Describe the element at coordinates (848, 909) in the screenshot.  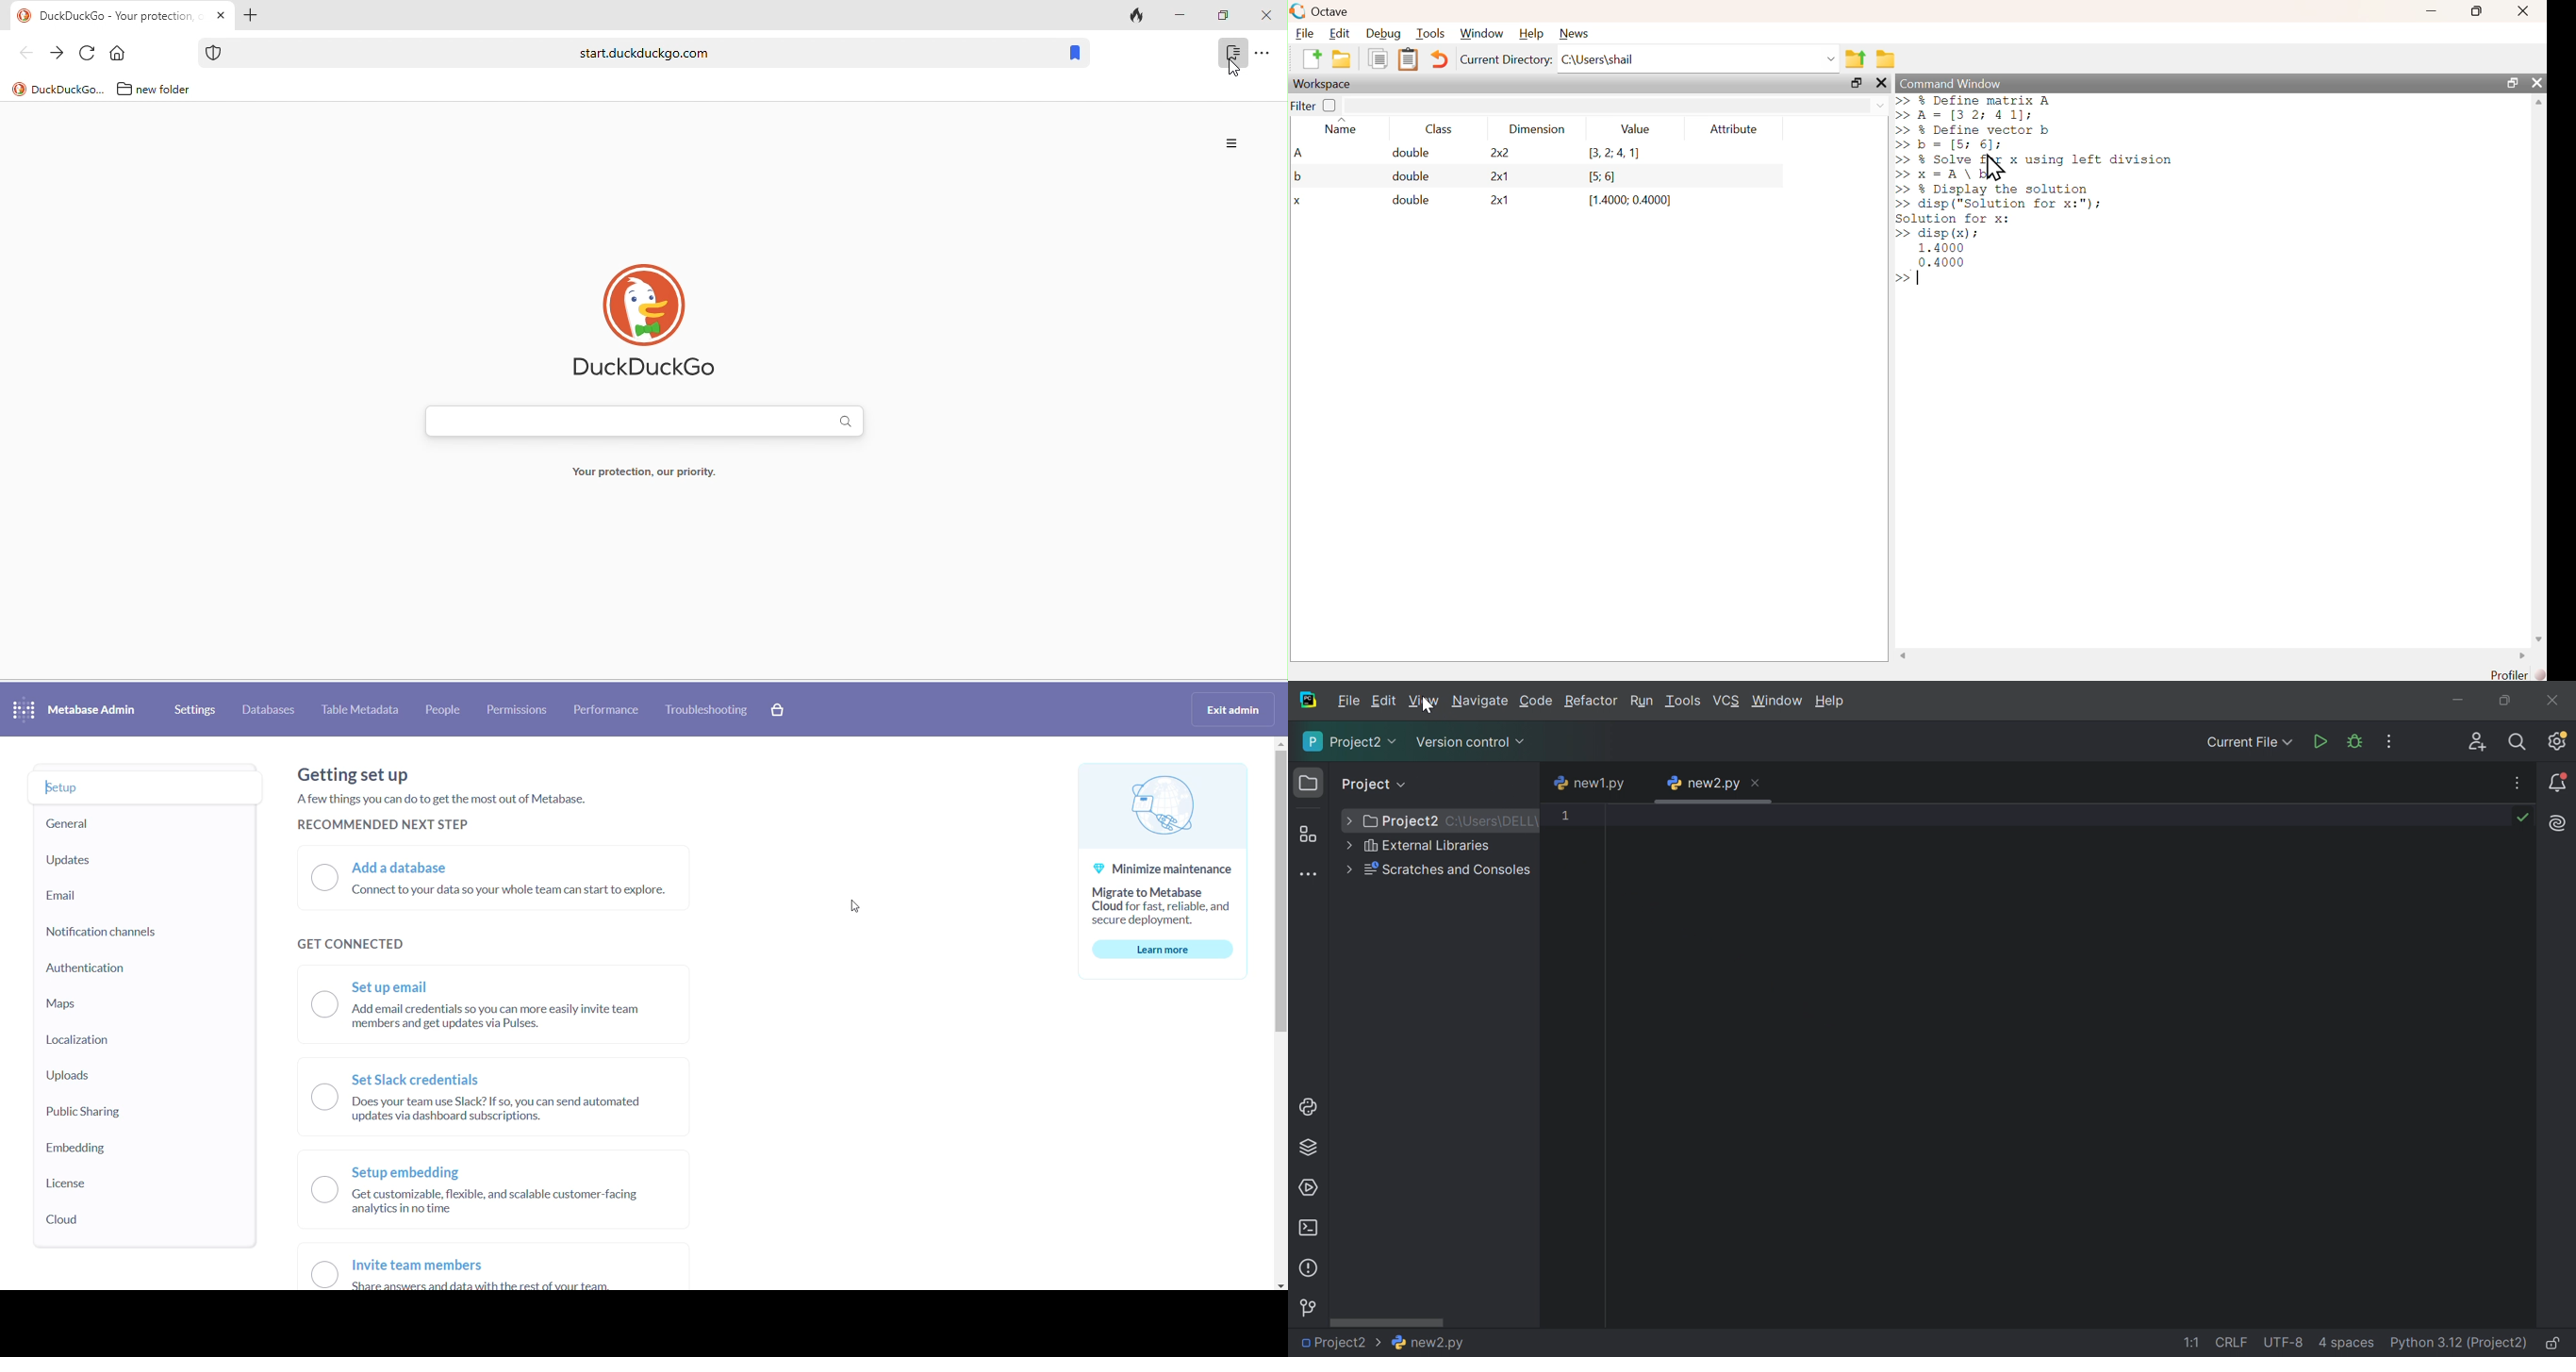
I see `cursor` at that location.